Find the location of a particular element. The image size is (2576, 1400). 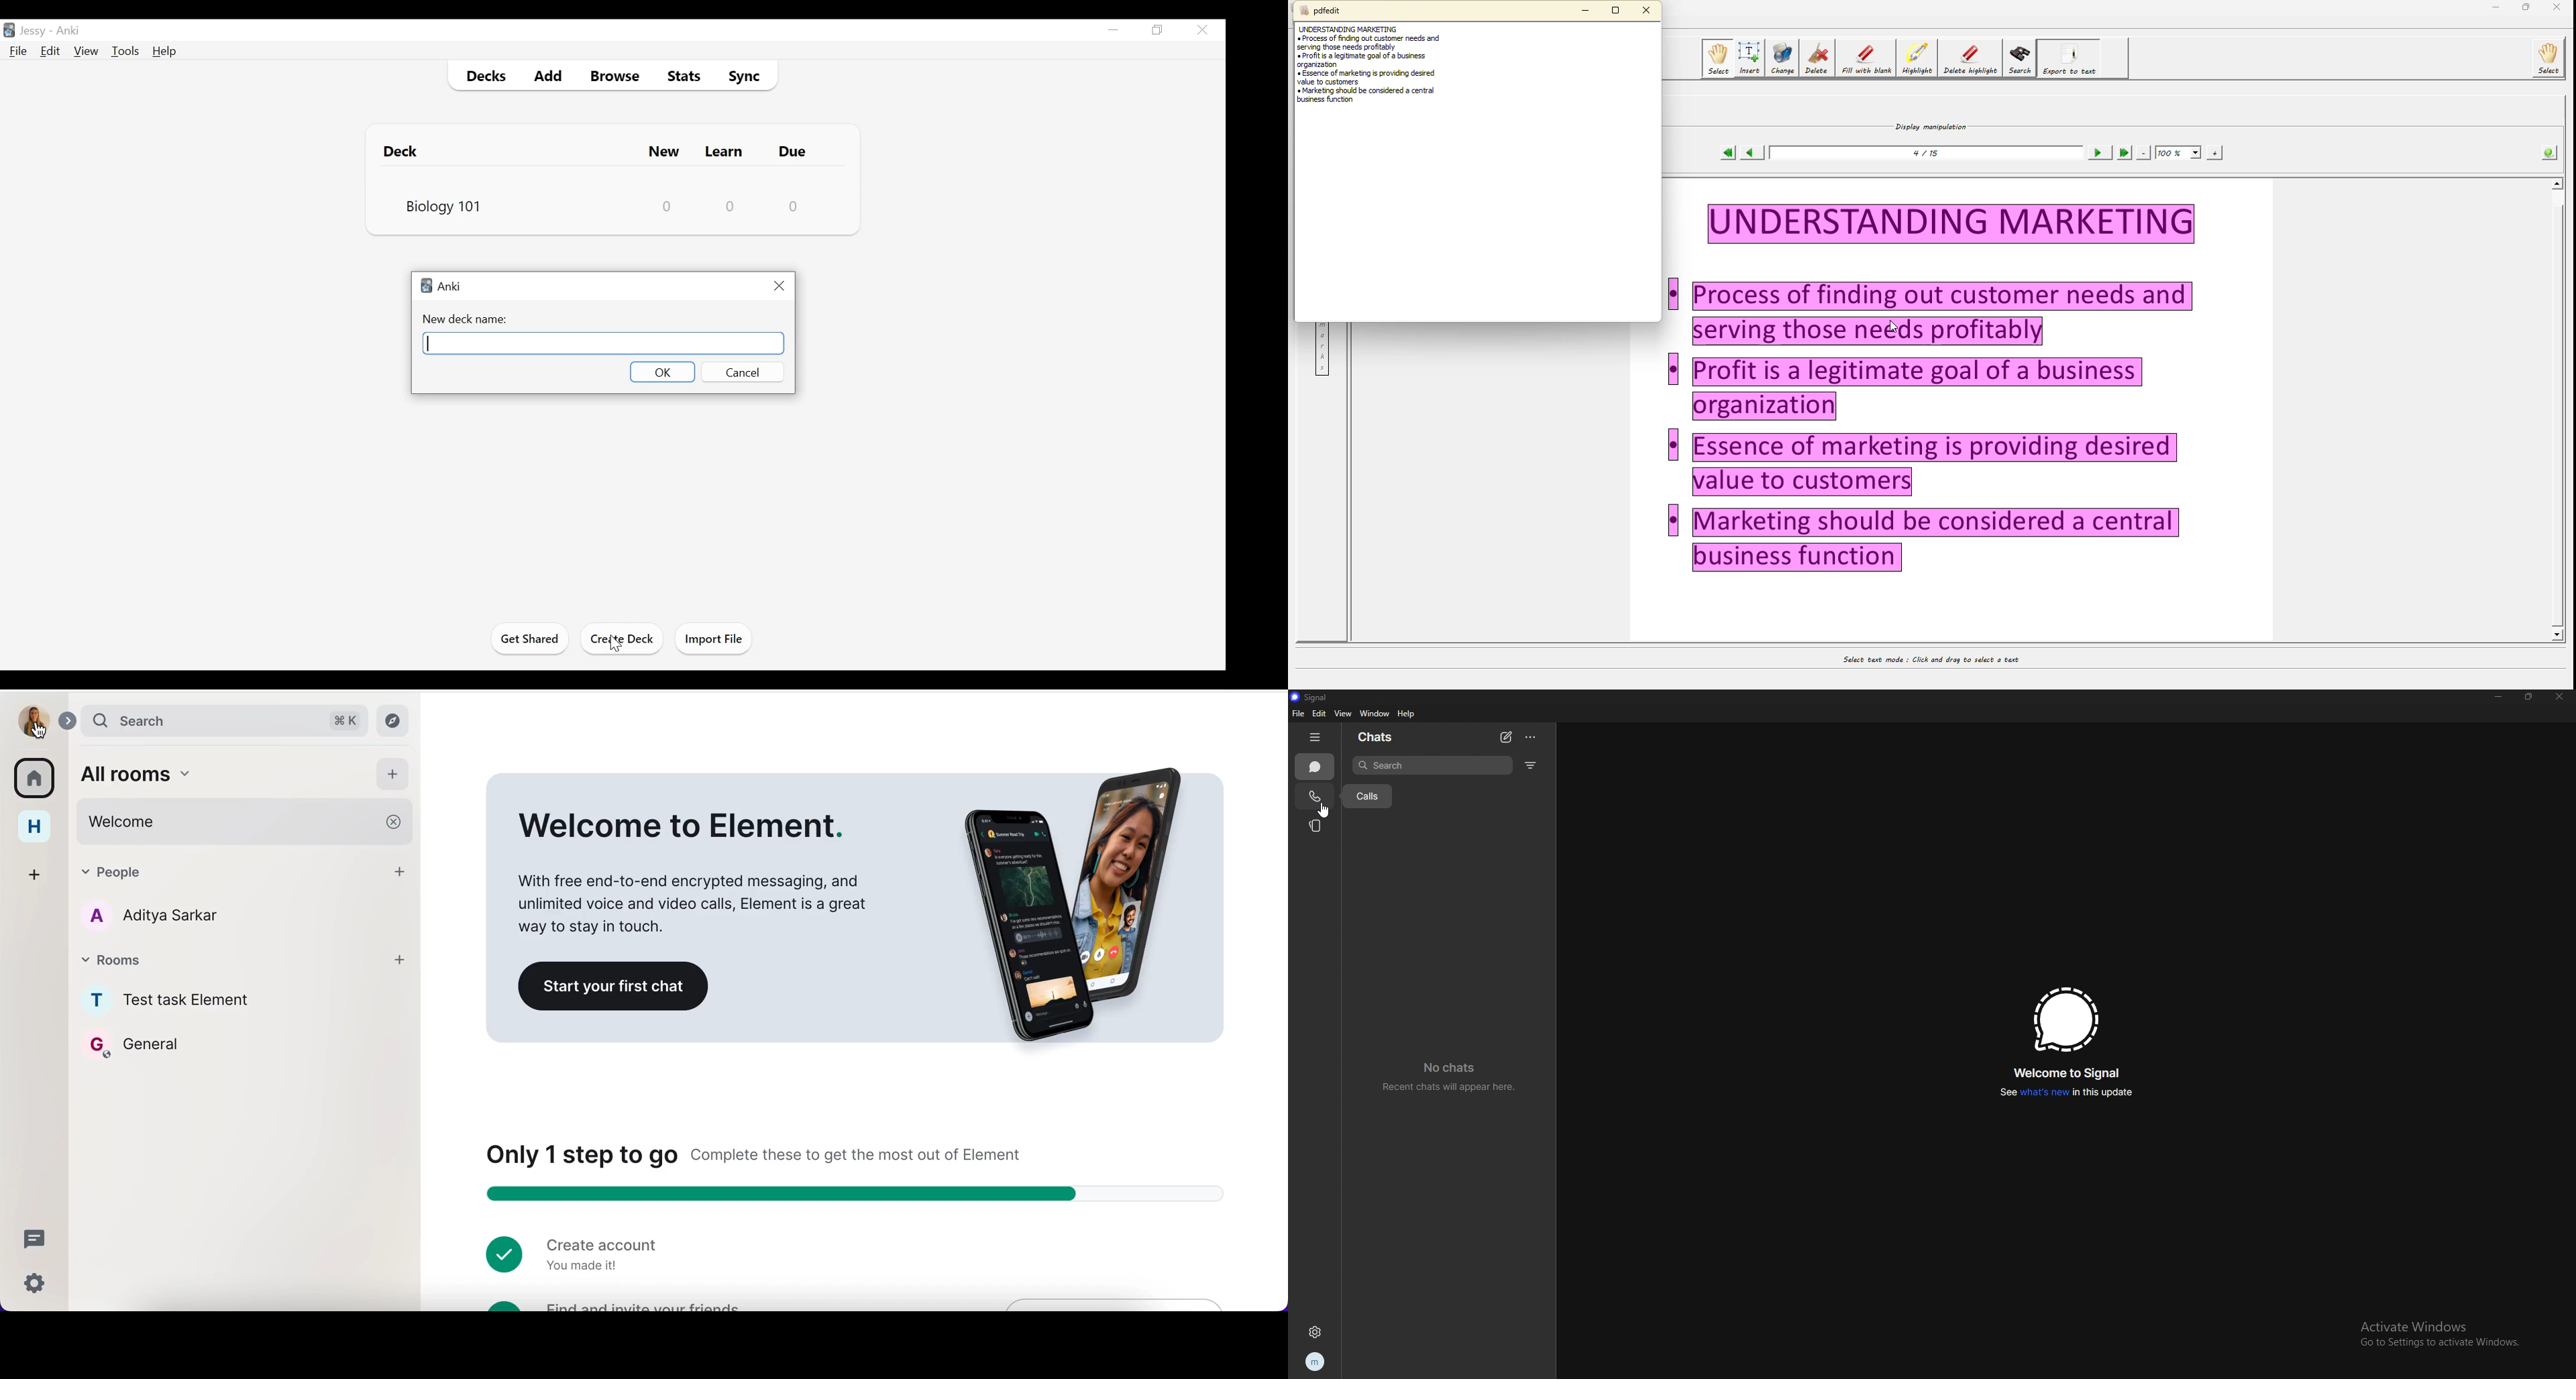

stories is located at coordinates (1316, 825).